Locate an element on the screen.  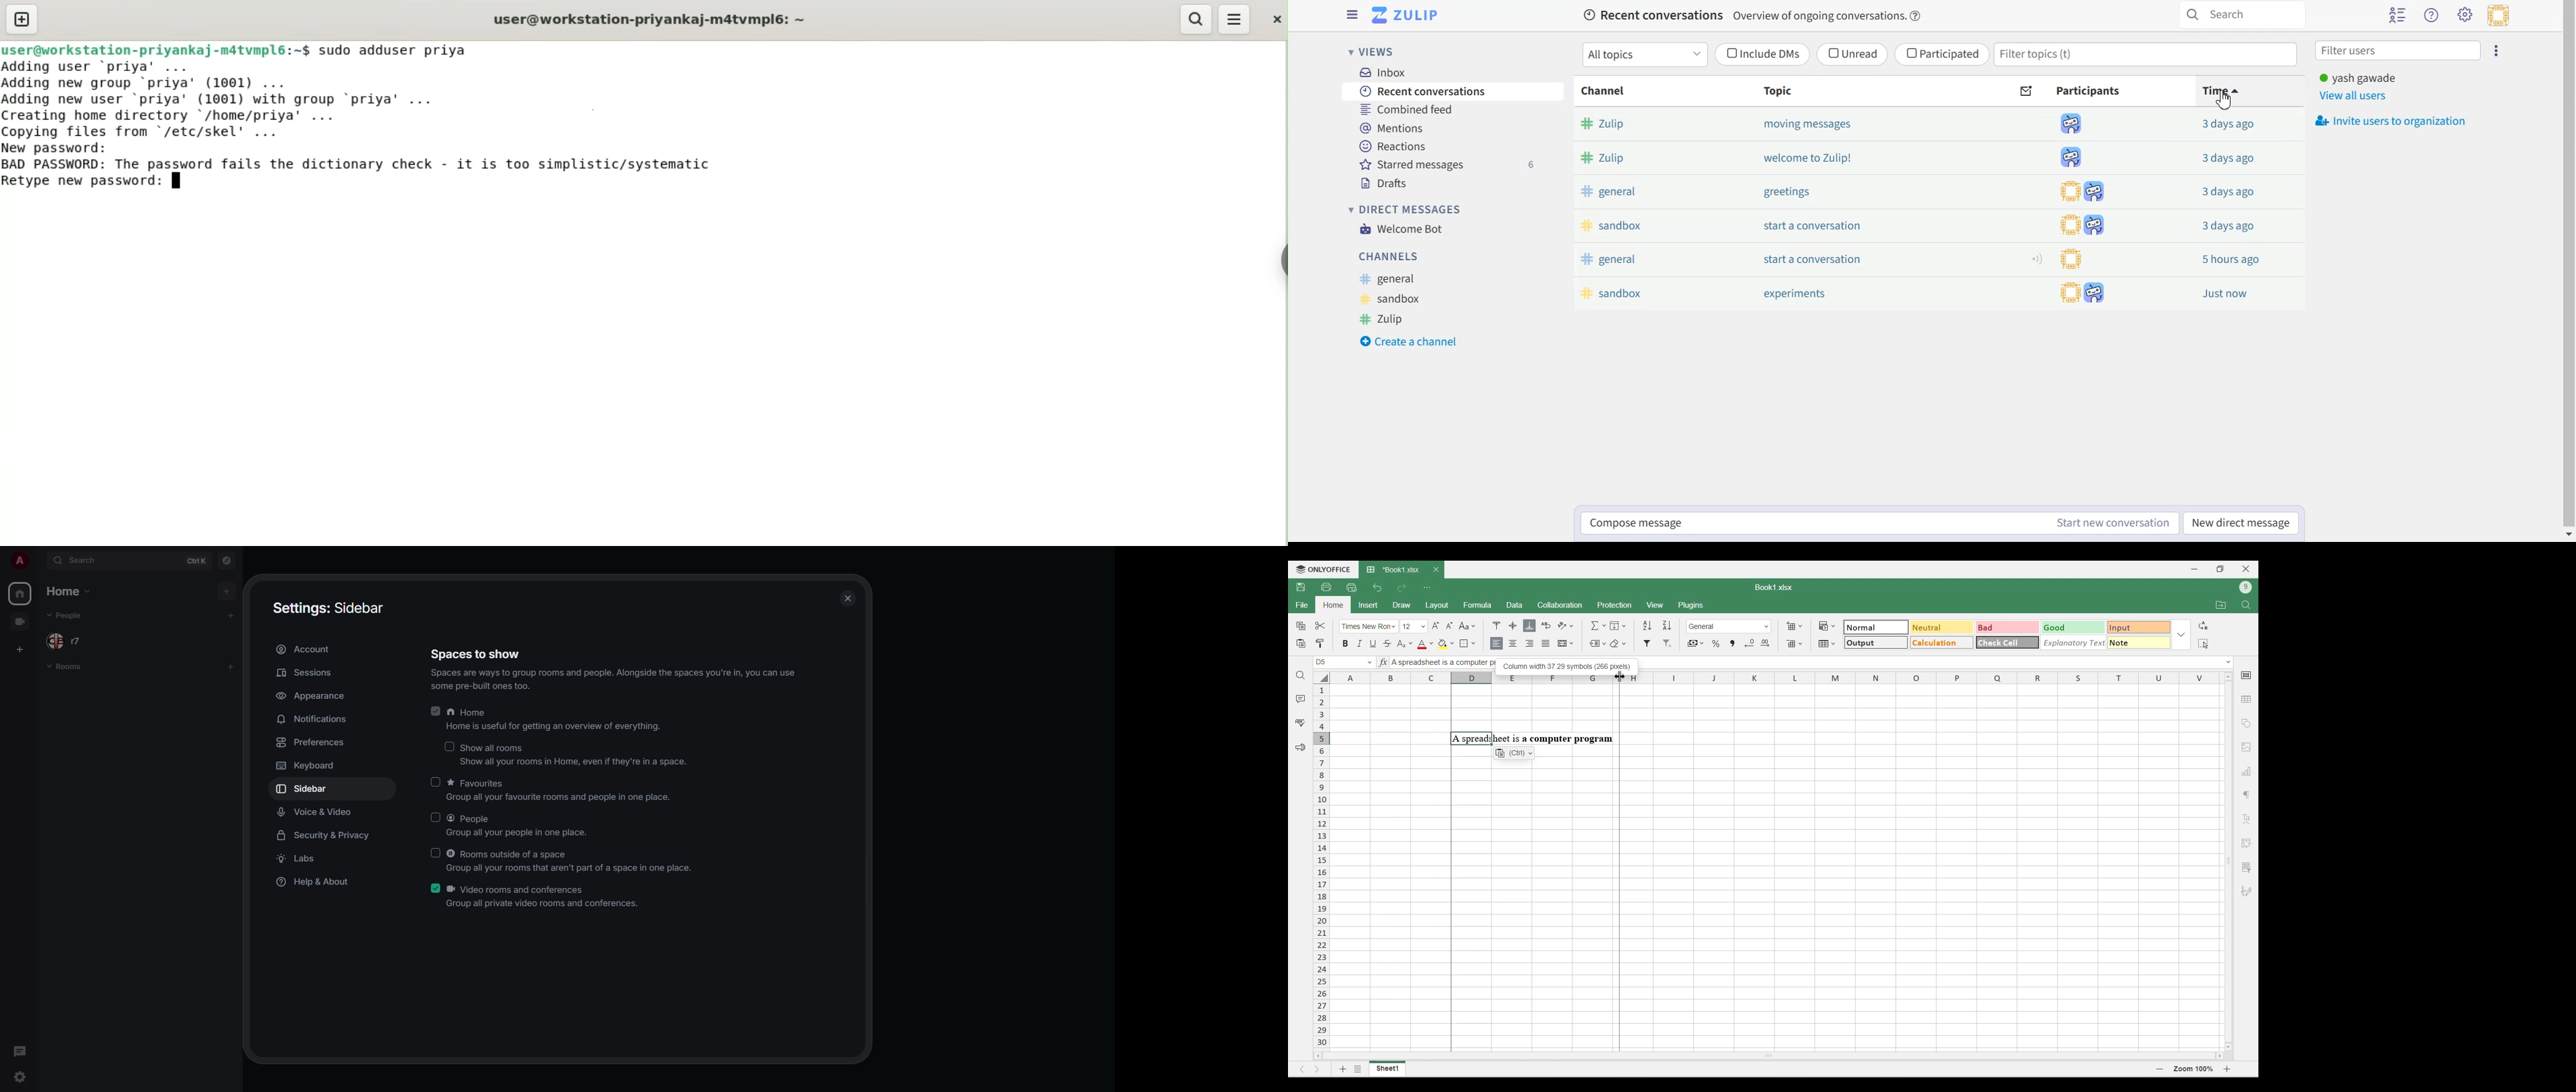
participants is located at coordinates (2082, 292).